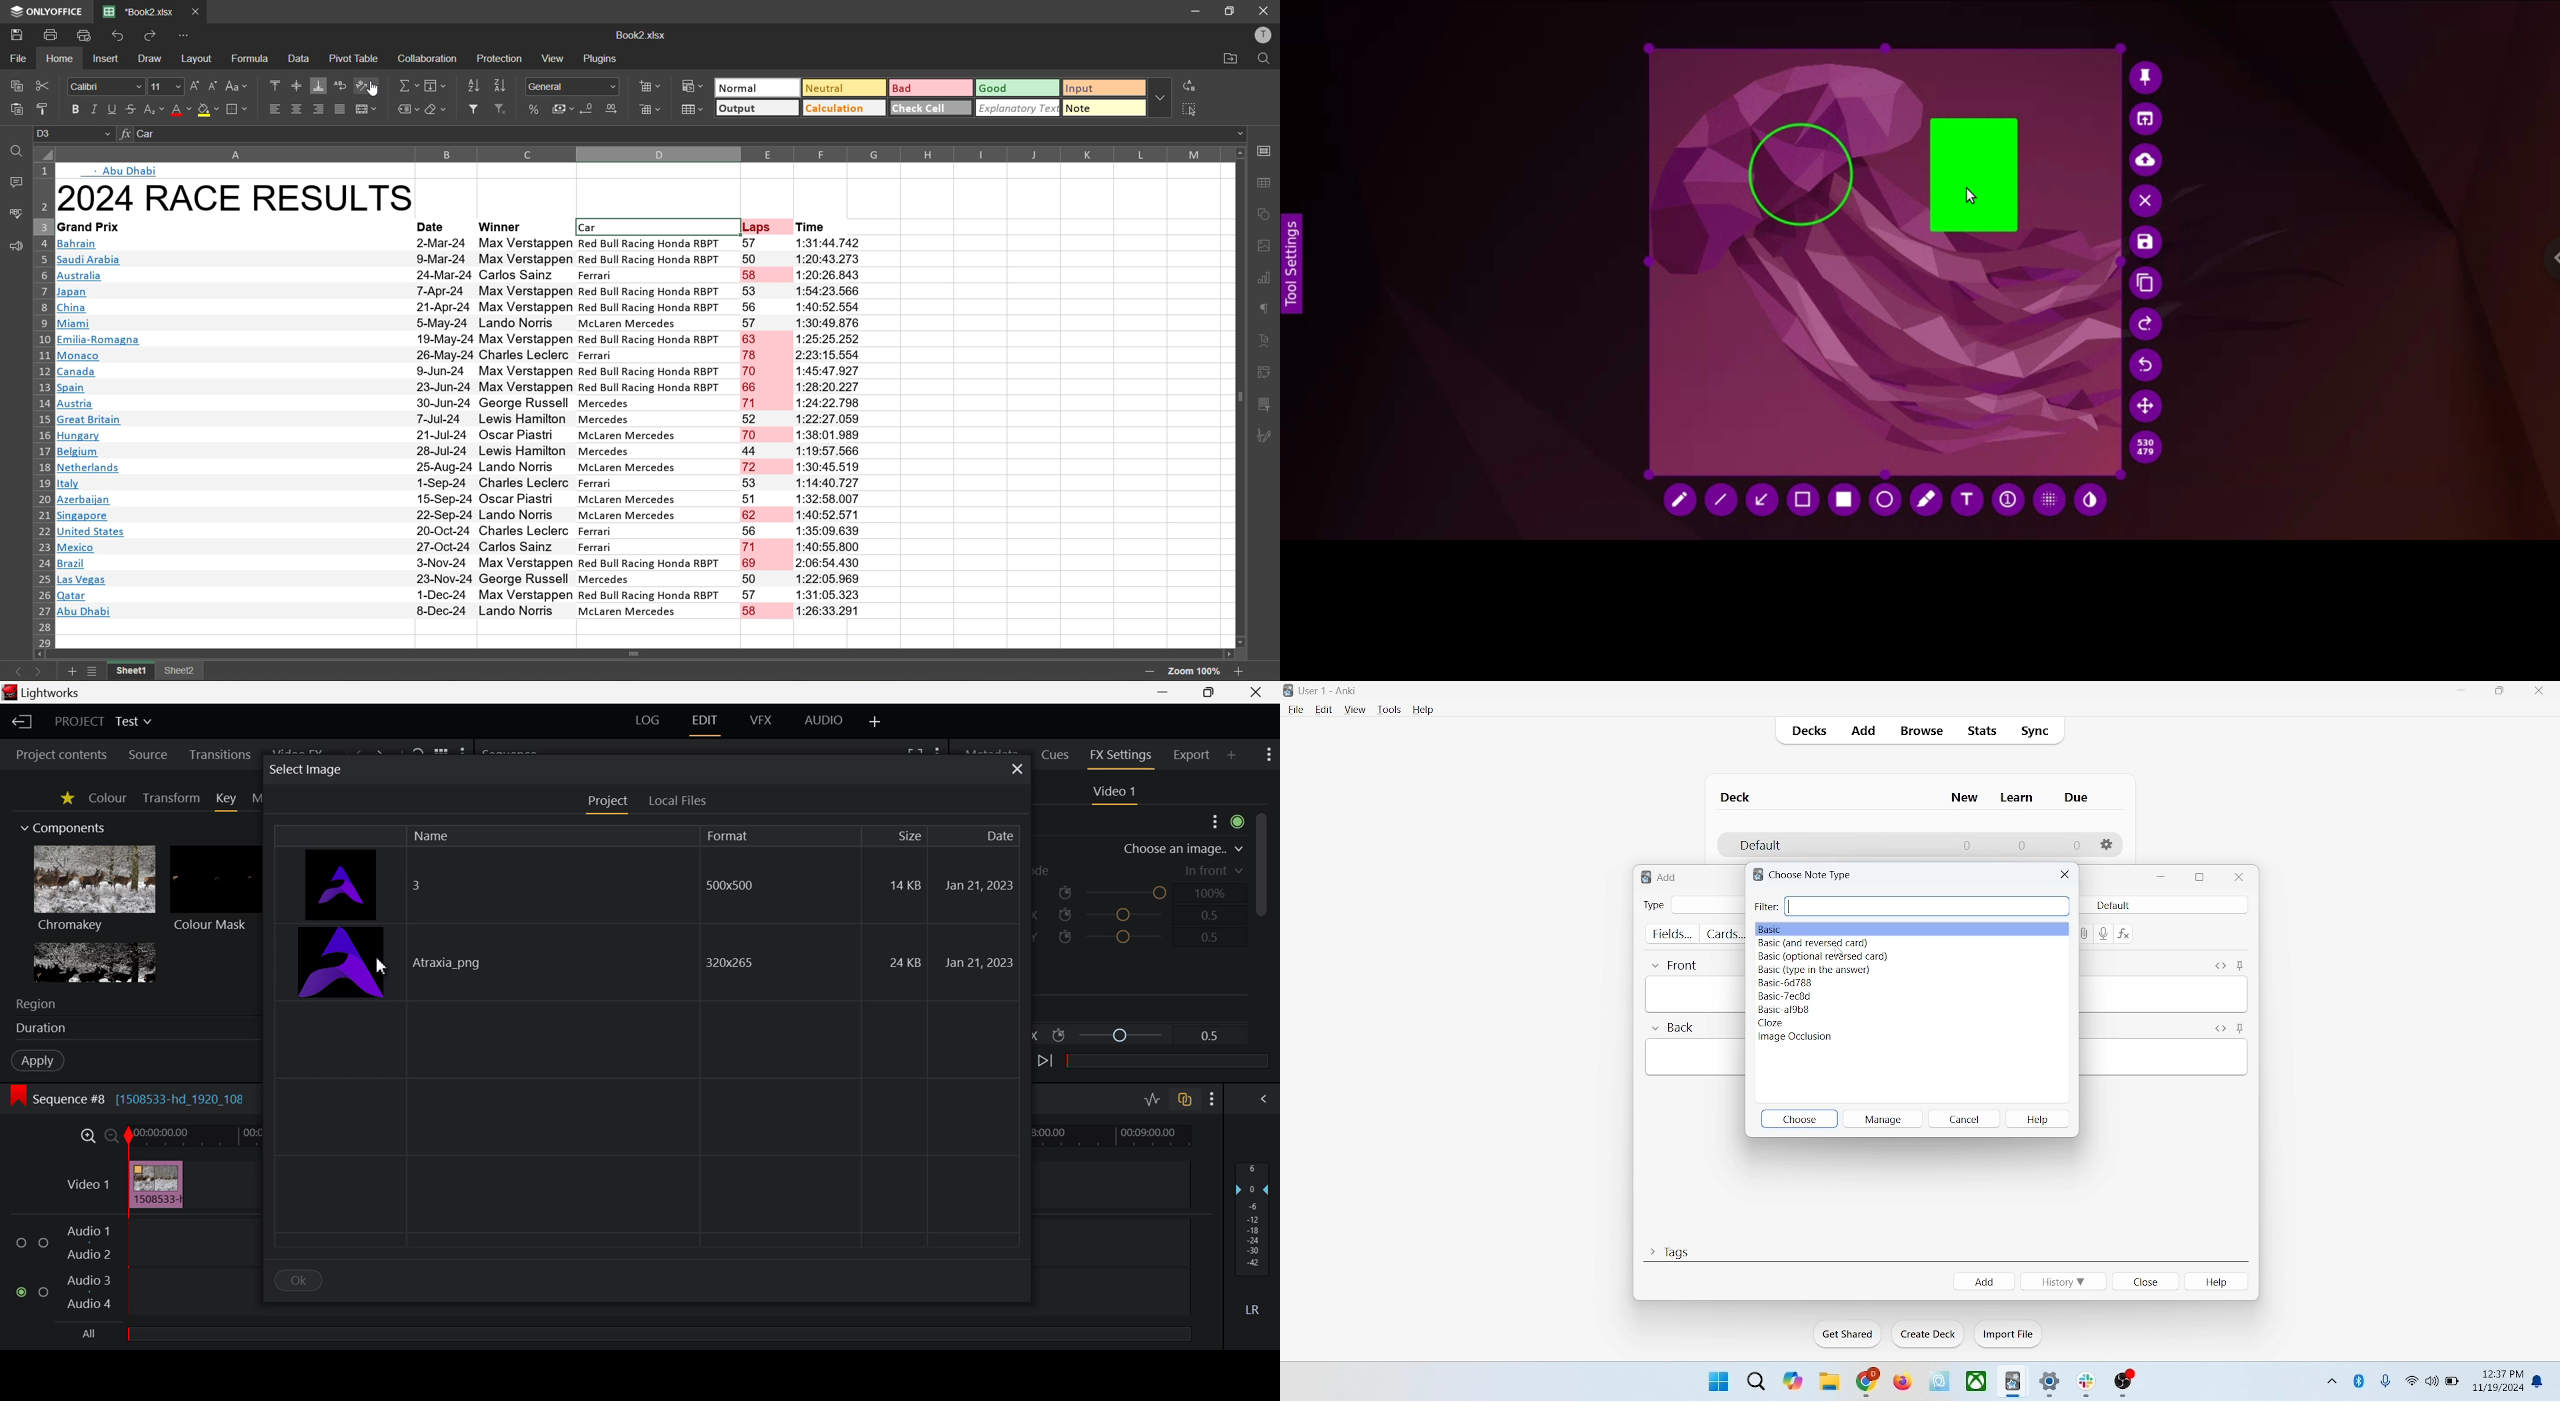  I want to click on HTML editor, so click(2219, 1029).